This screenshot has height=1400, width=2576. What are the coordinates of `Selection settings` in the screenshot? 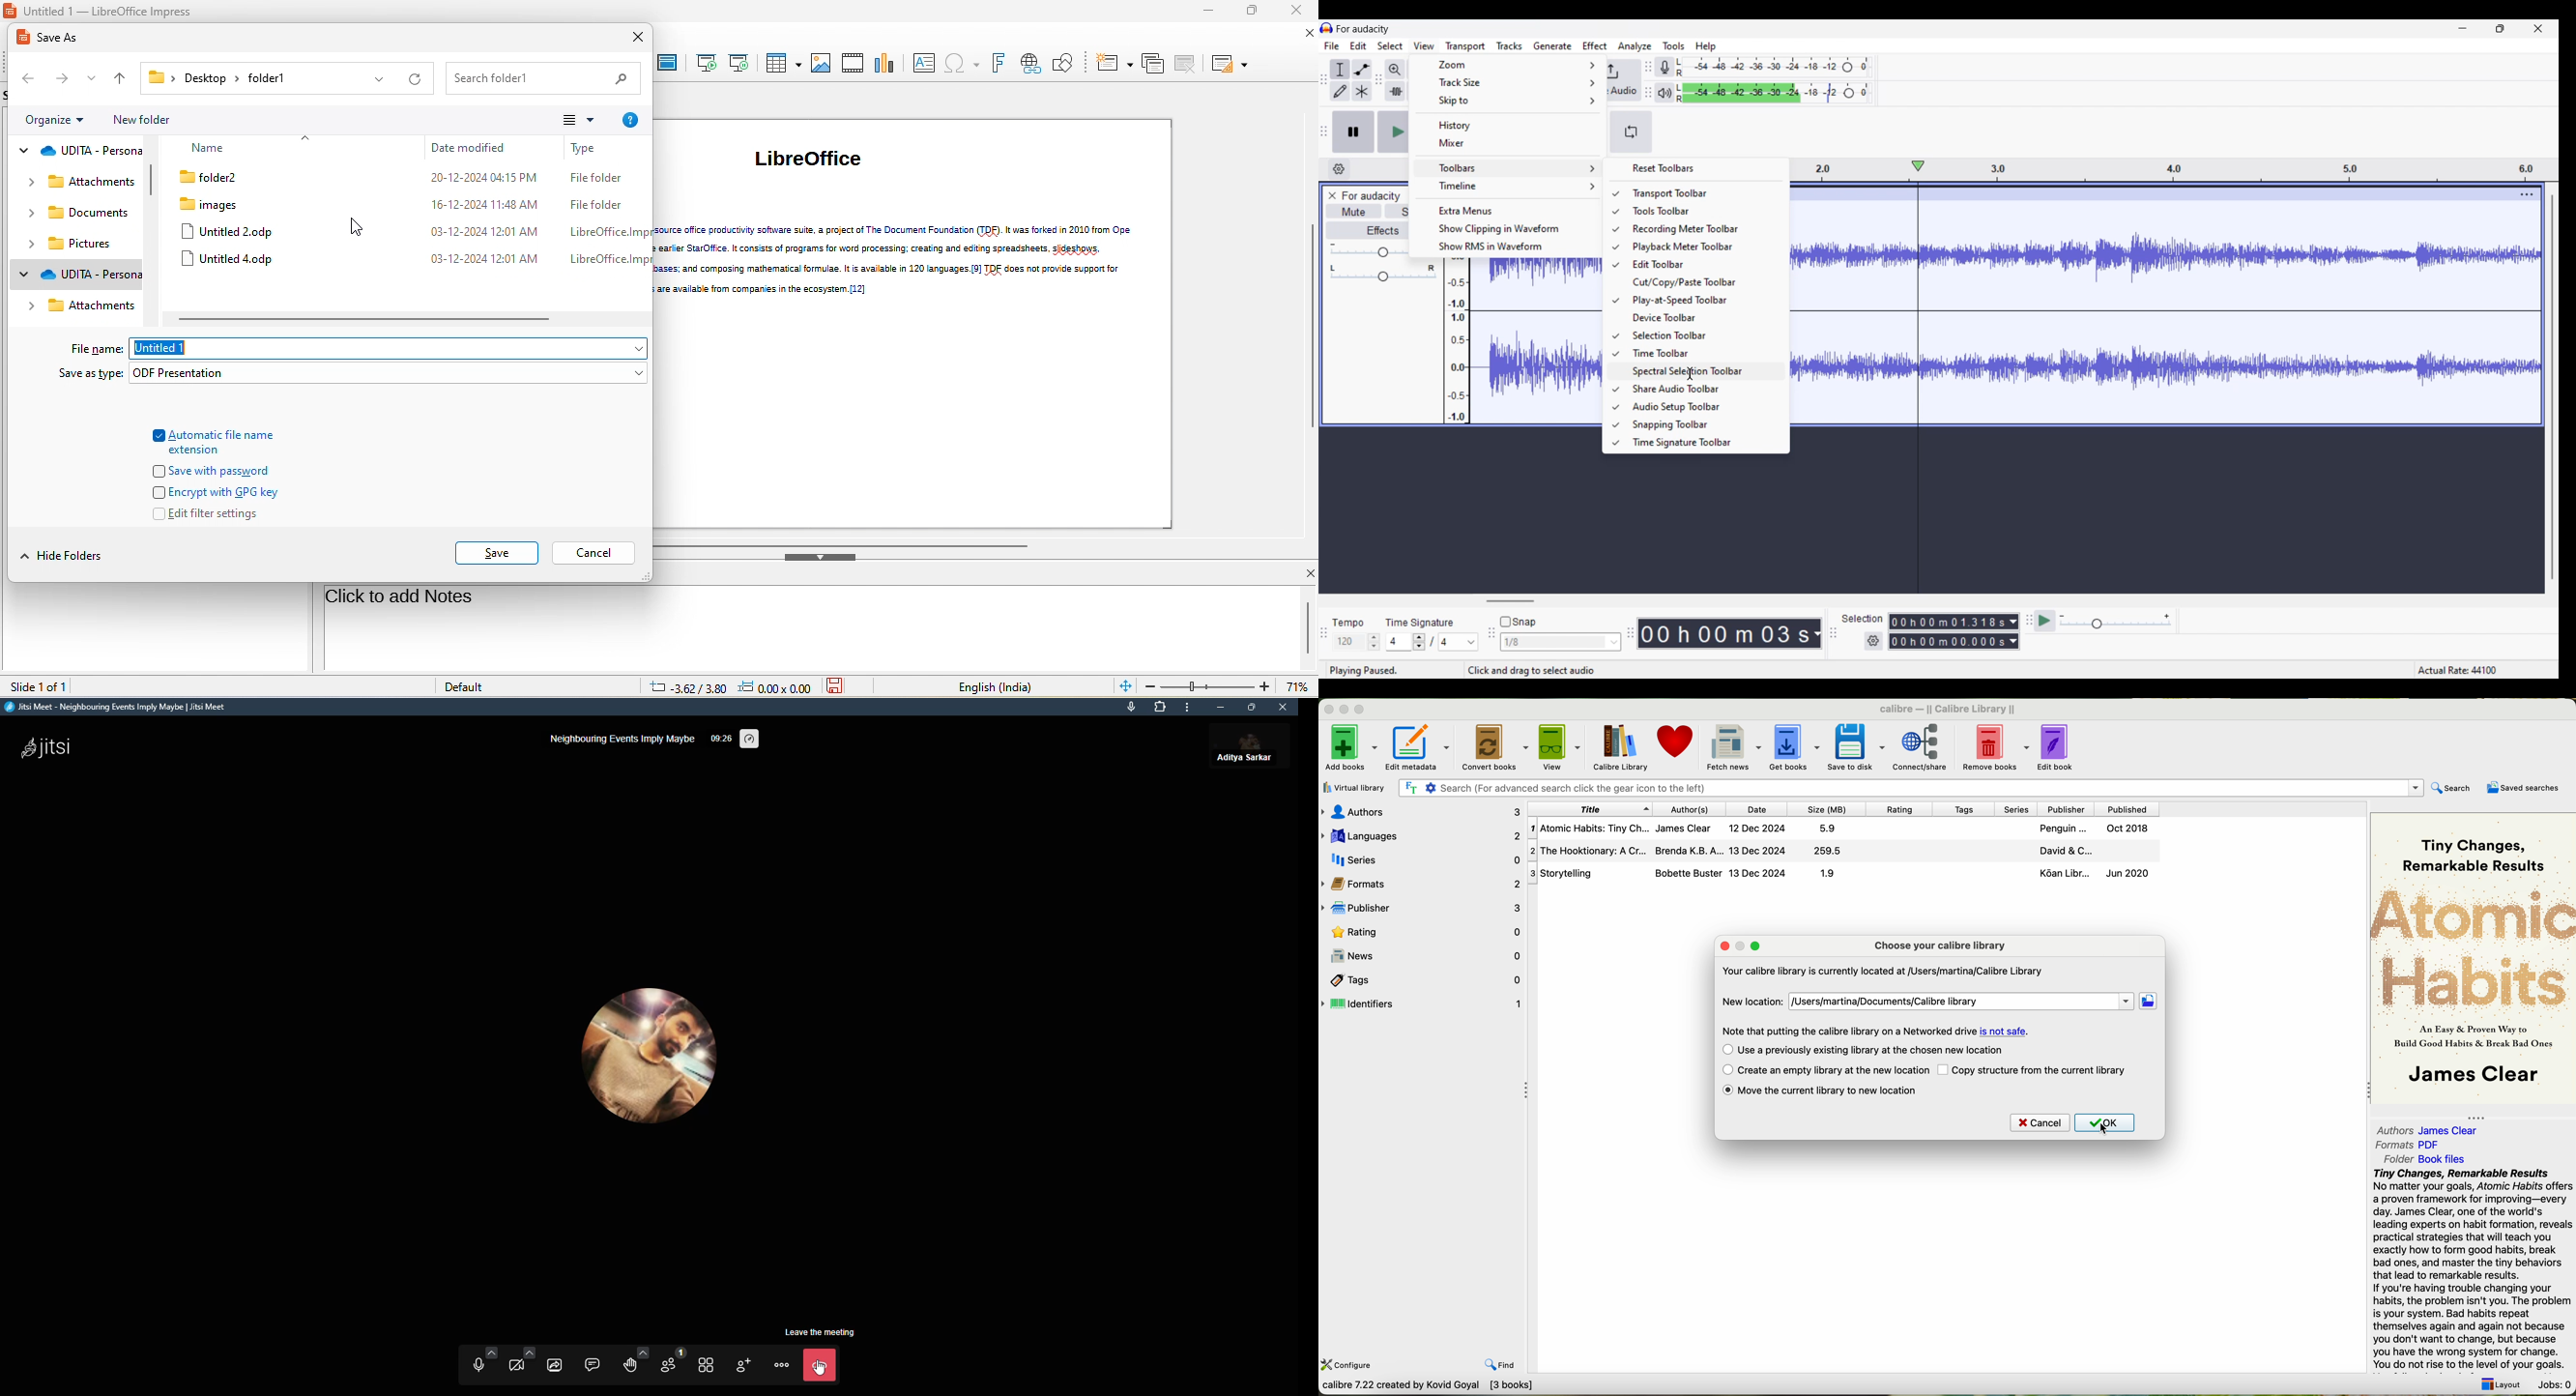 It's located at (1874, 640).